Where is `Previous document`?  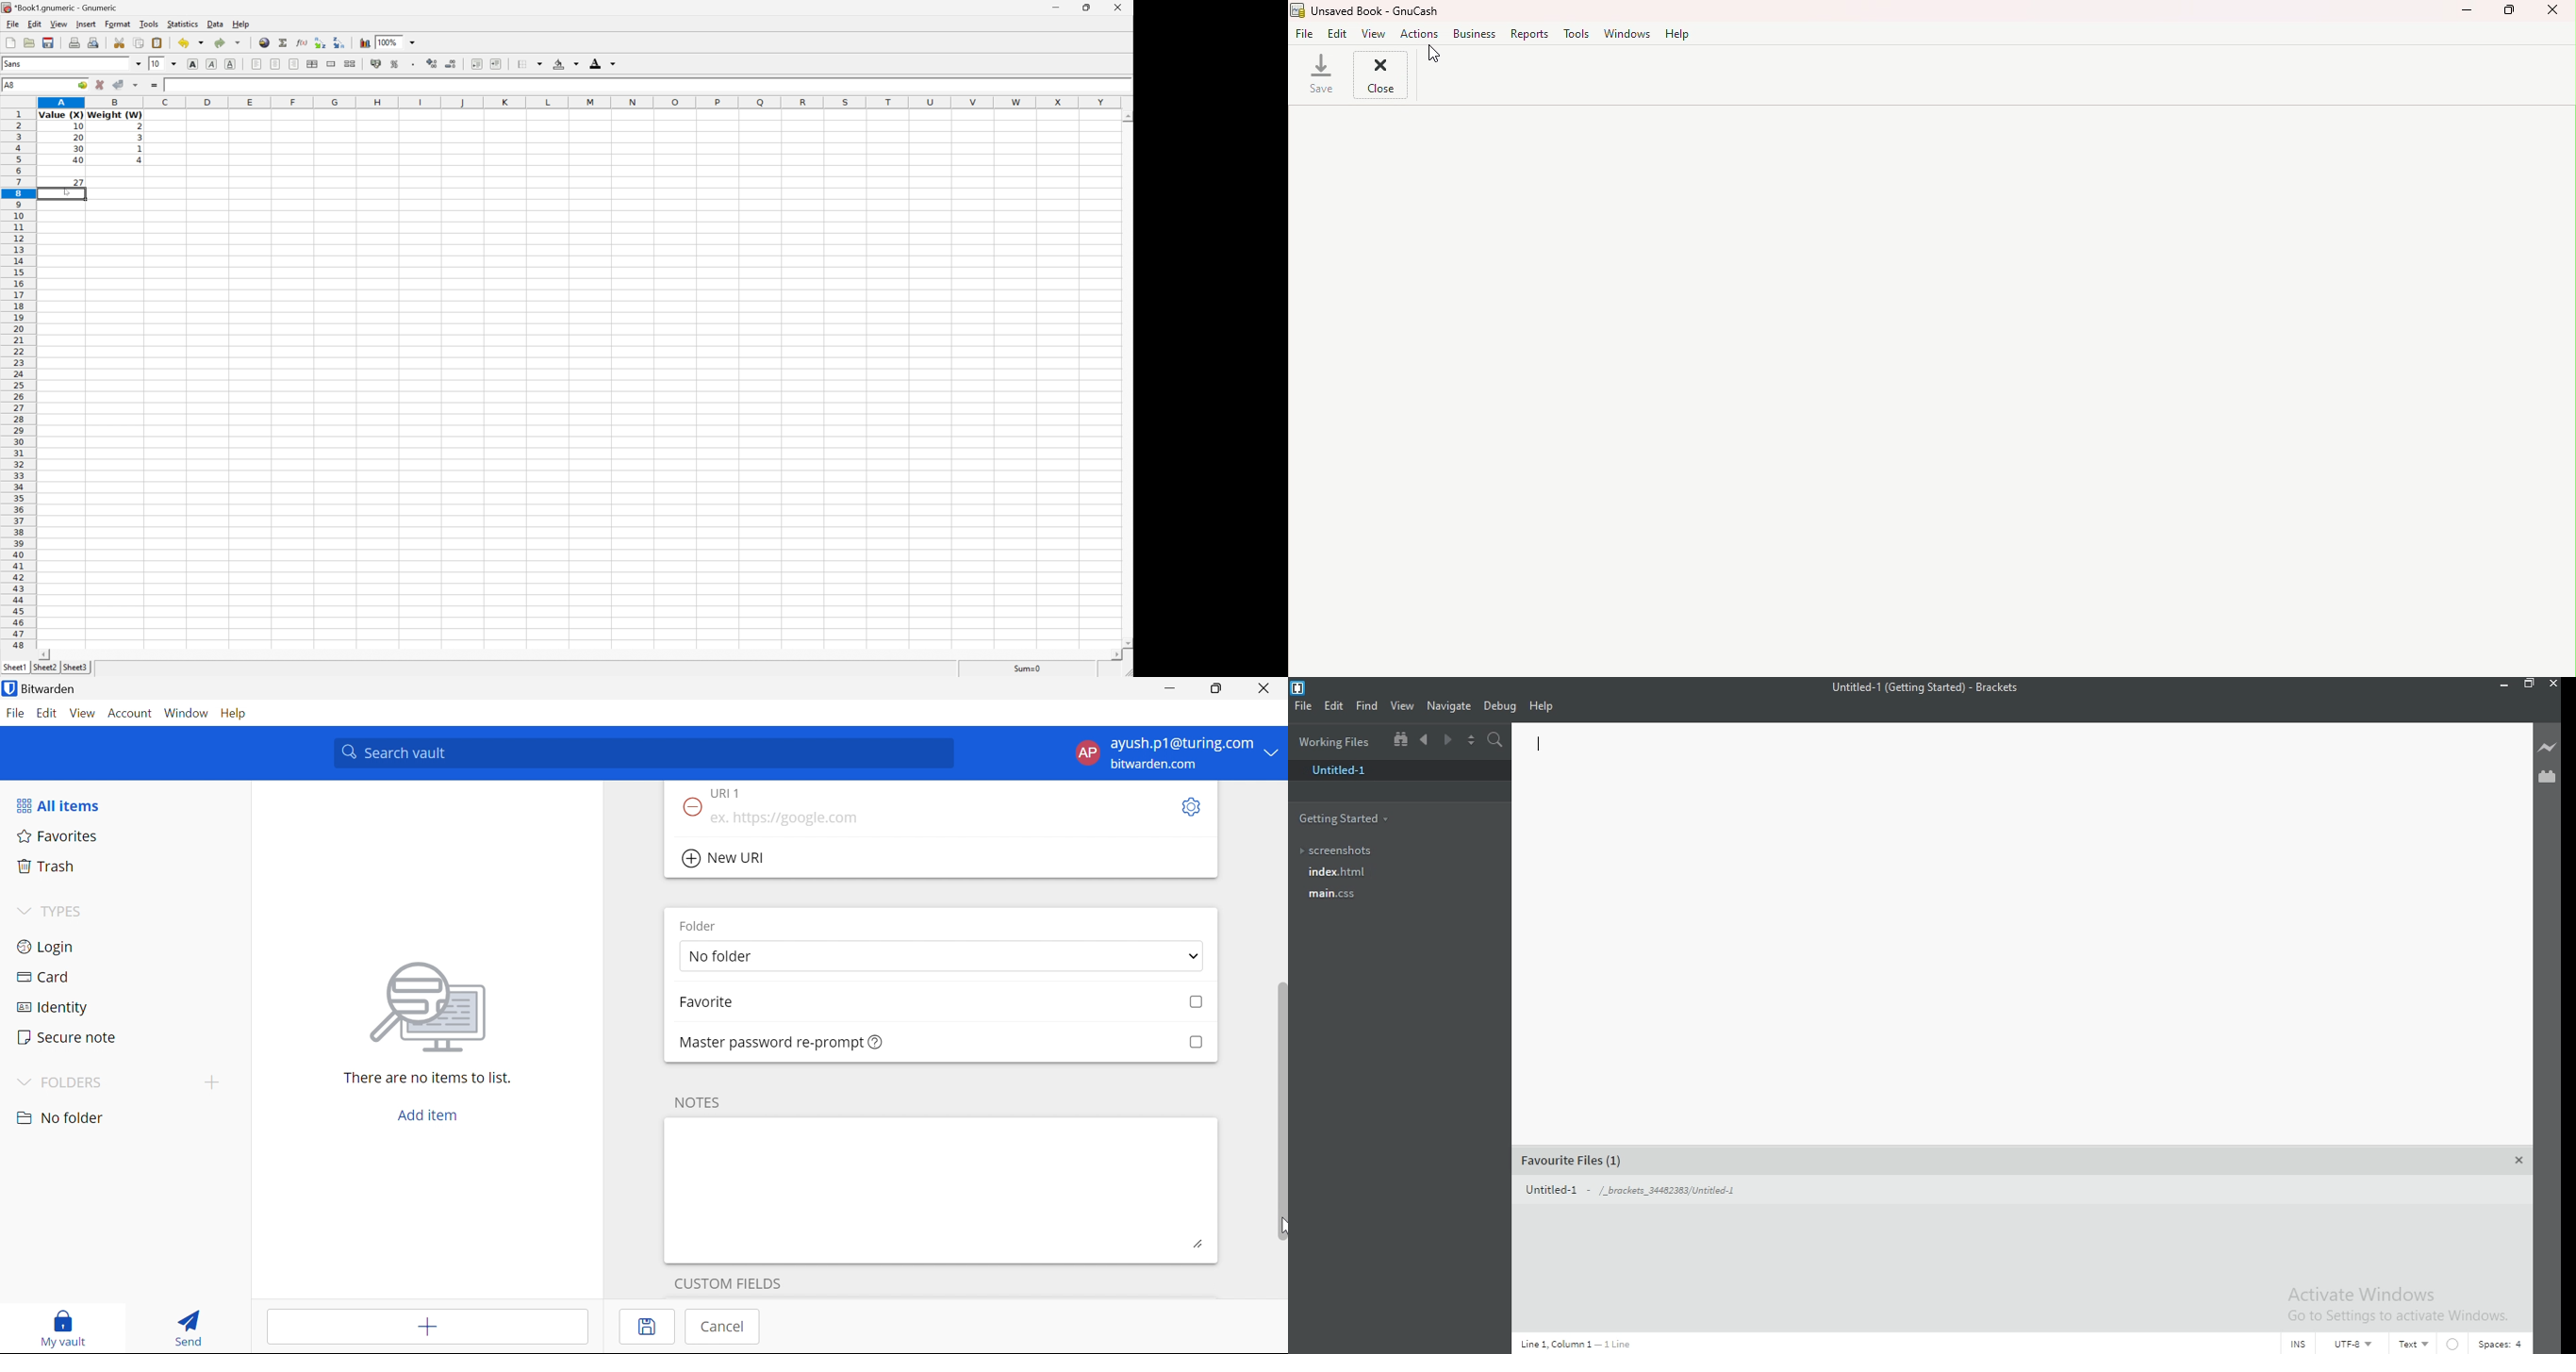
Previous document is located at coordinates (1427, 741).